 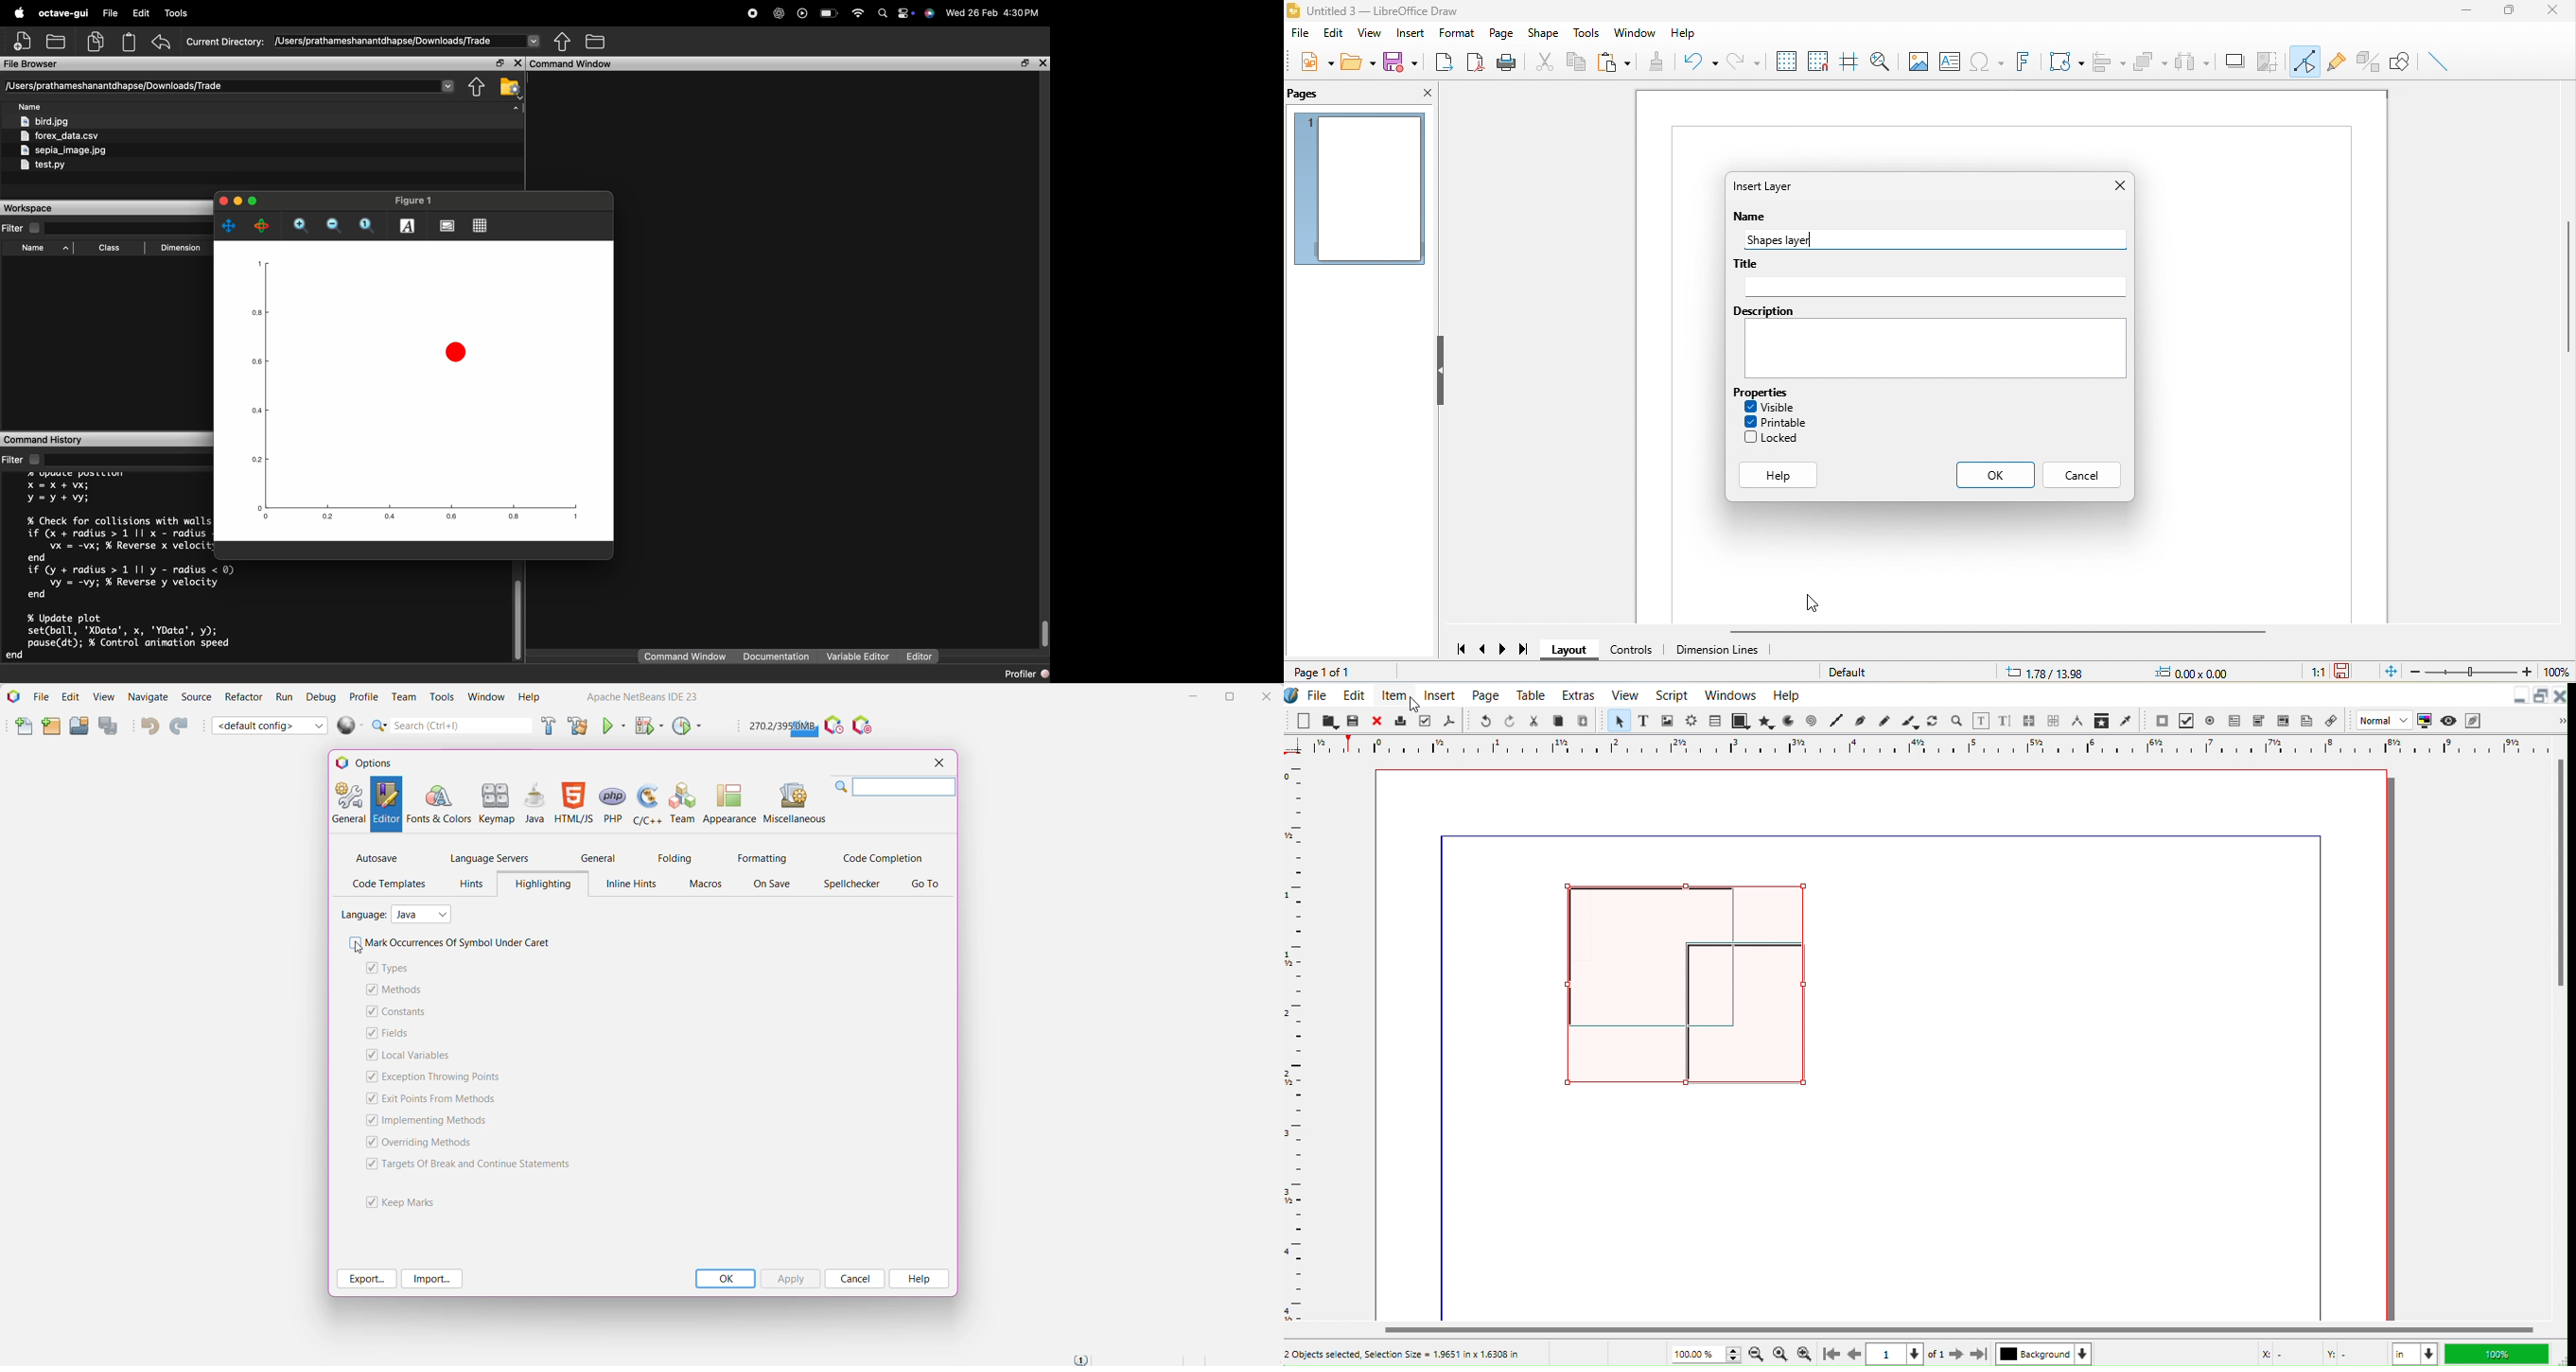 What do you see at coordinates (1394, 693) in the screenshot?
I see `Item` at bounding box center [1394, 693].